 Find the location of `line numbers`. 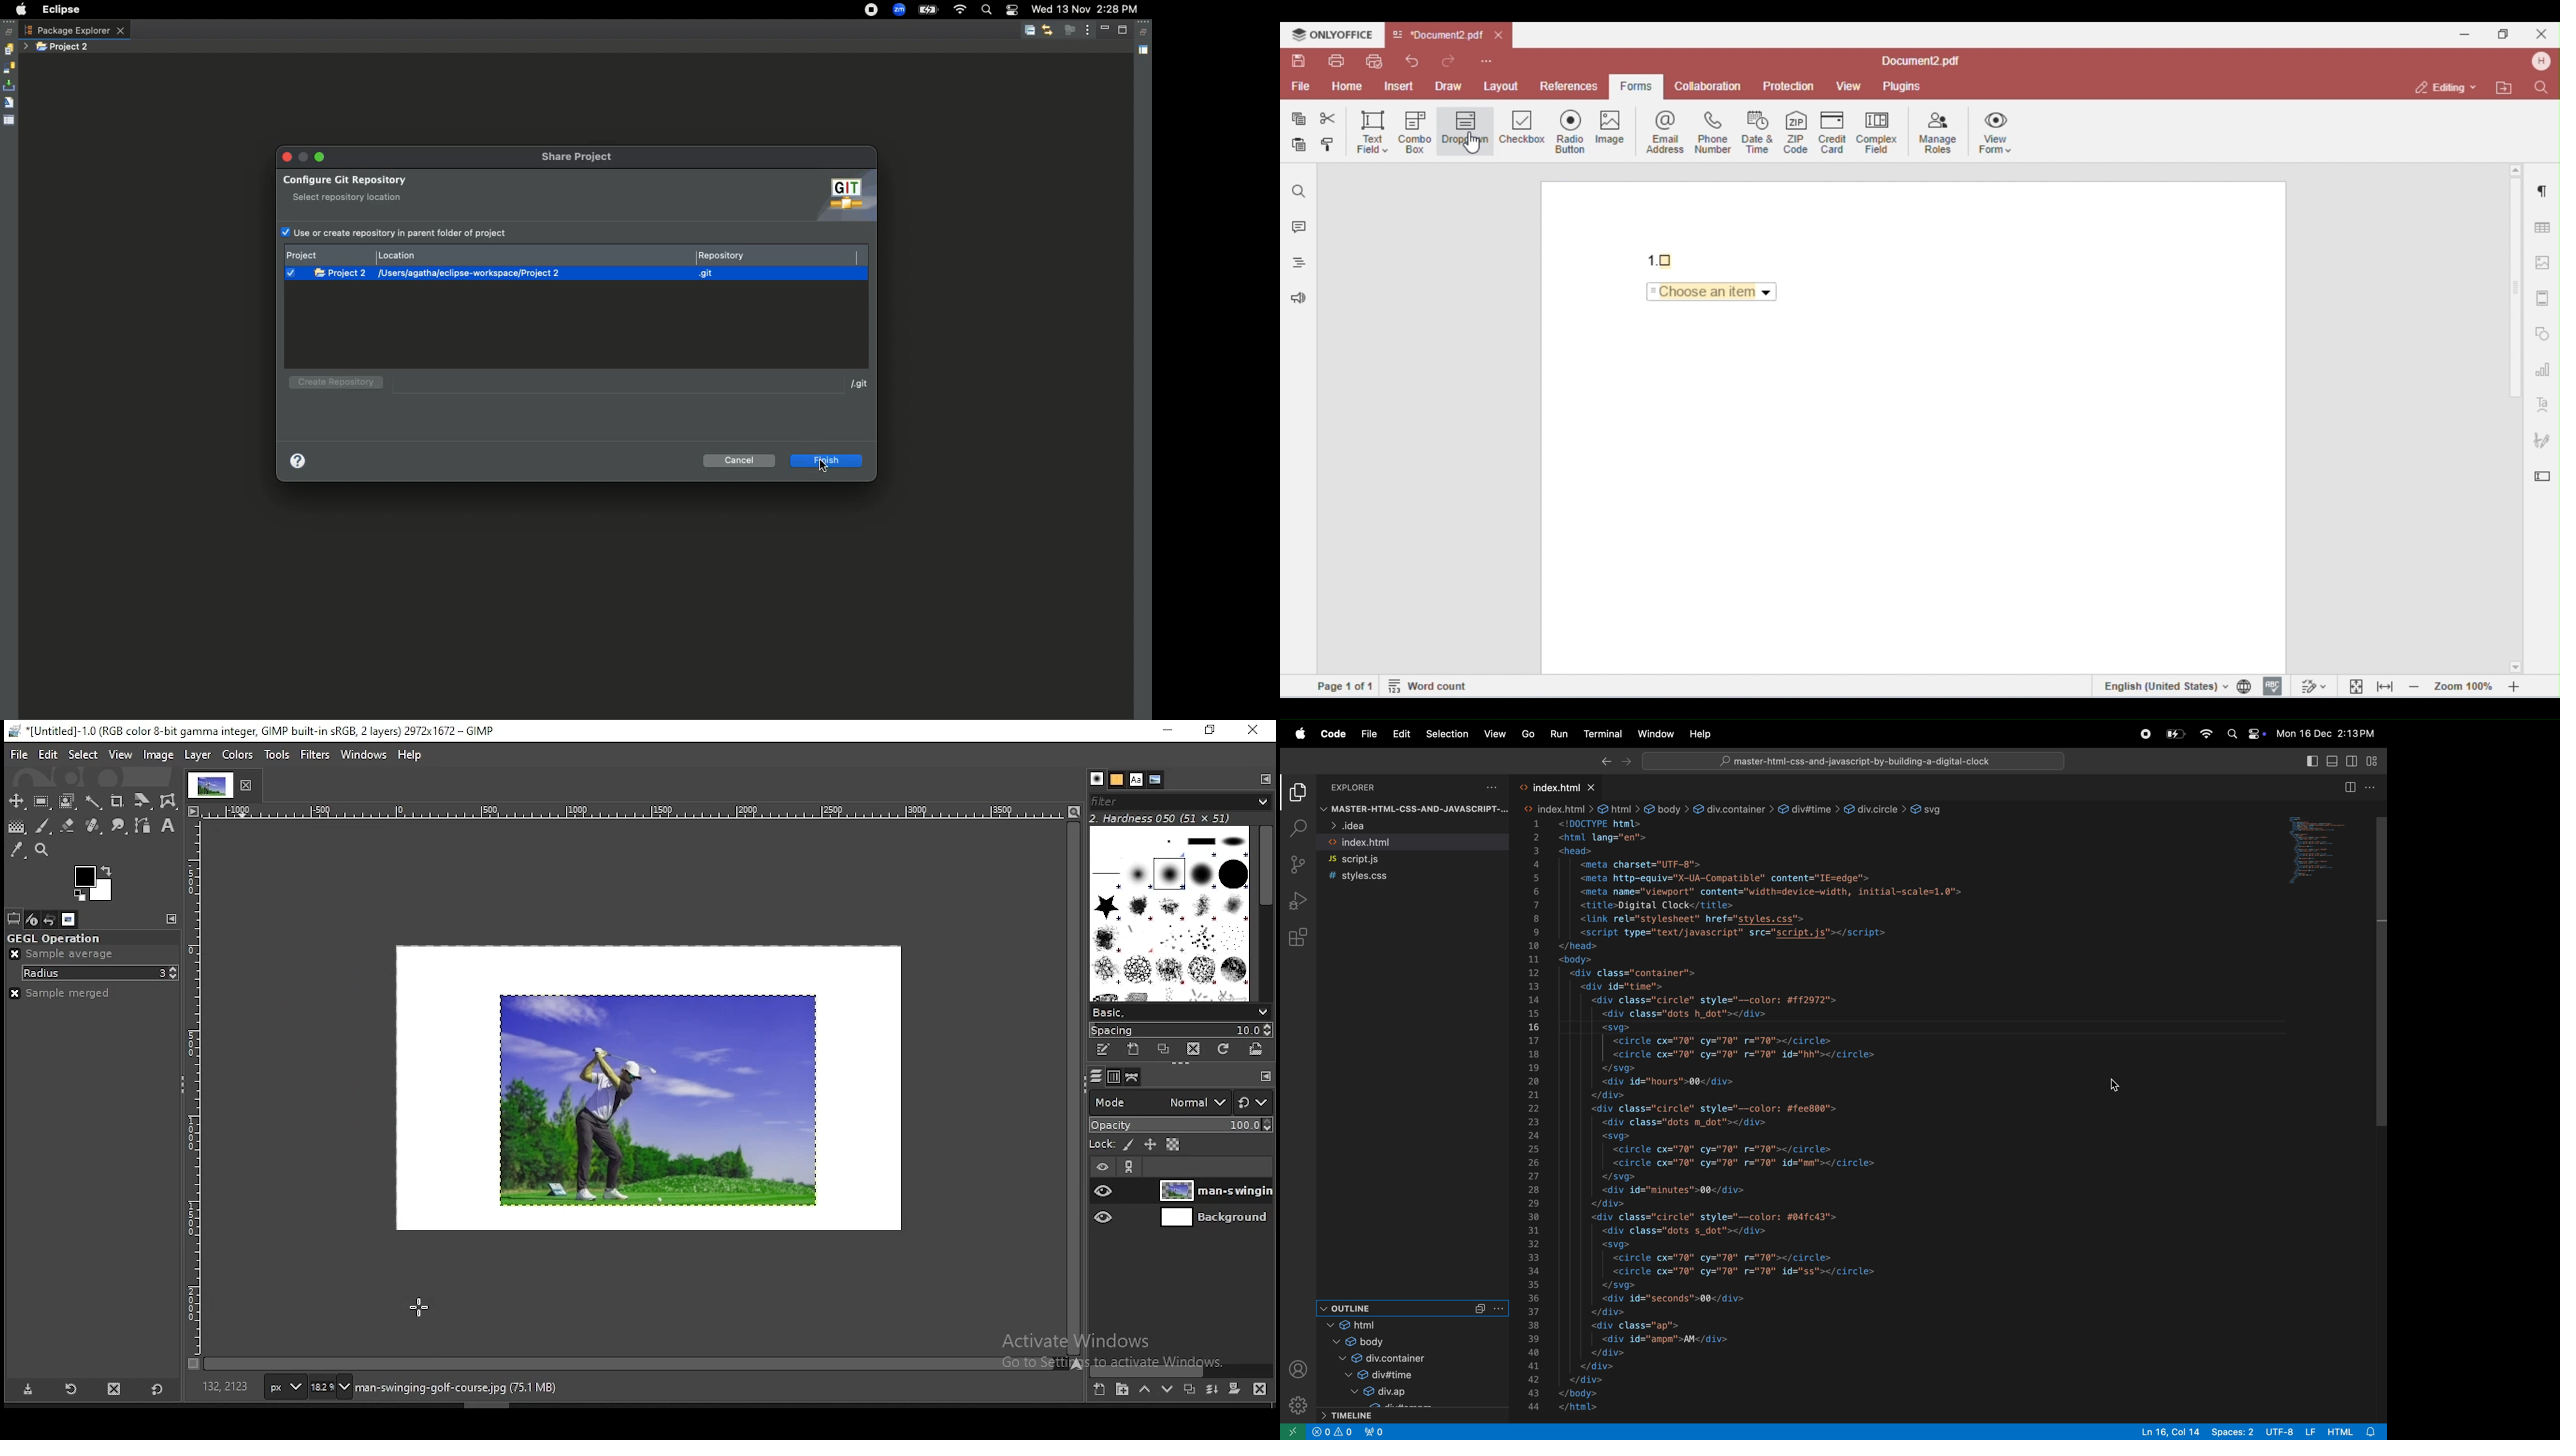

line numbers is located at coordinates (1533, 1117).